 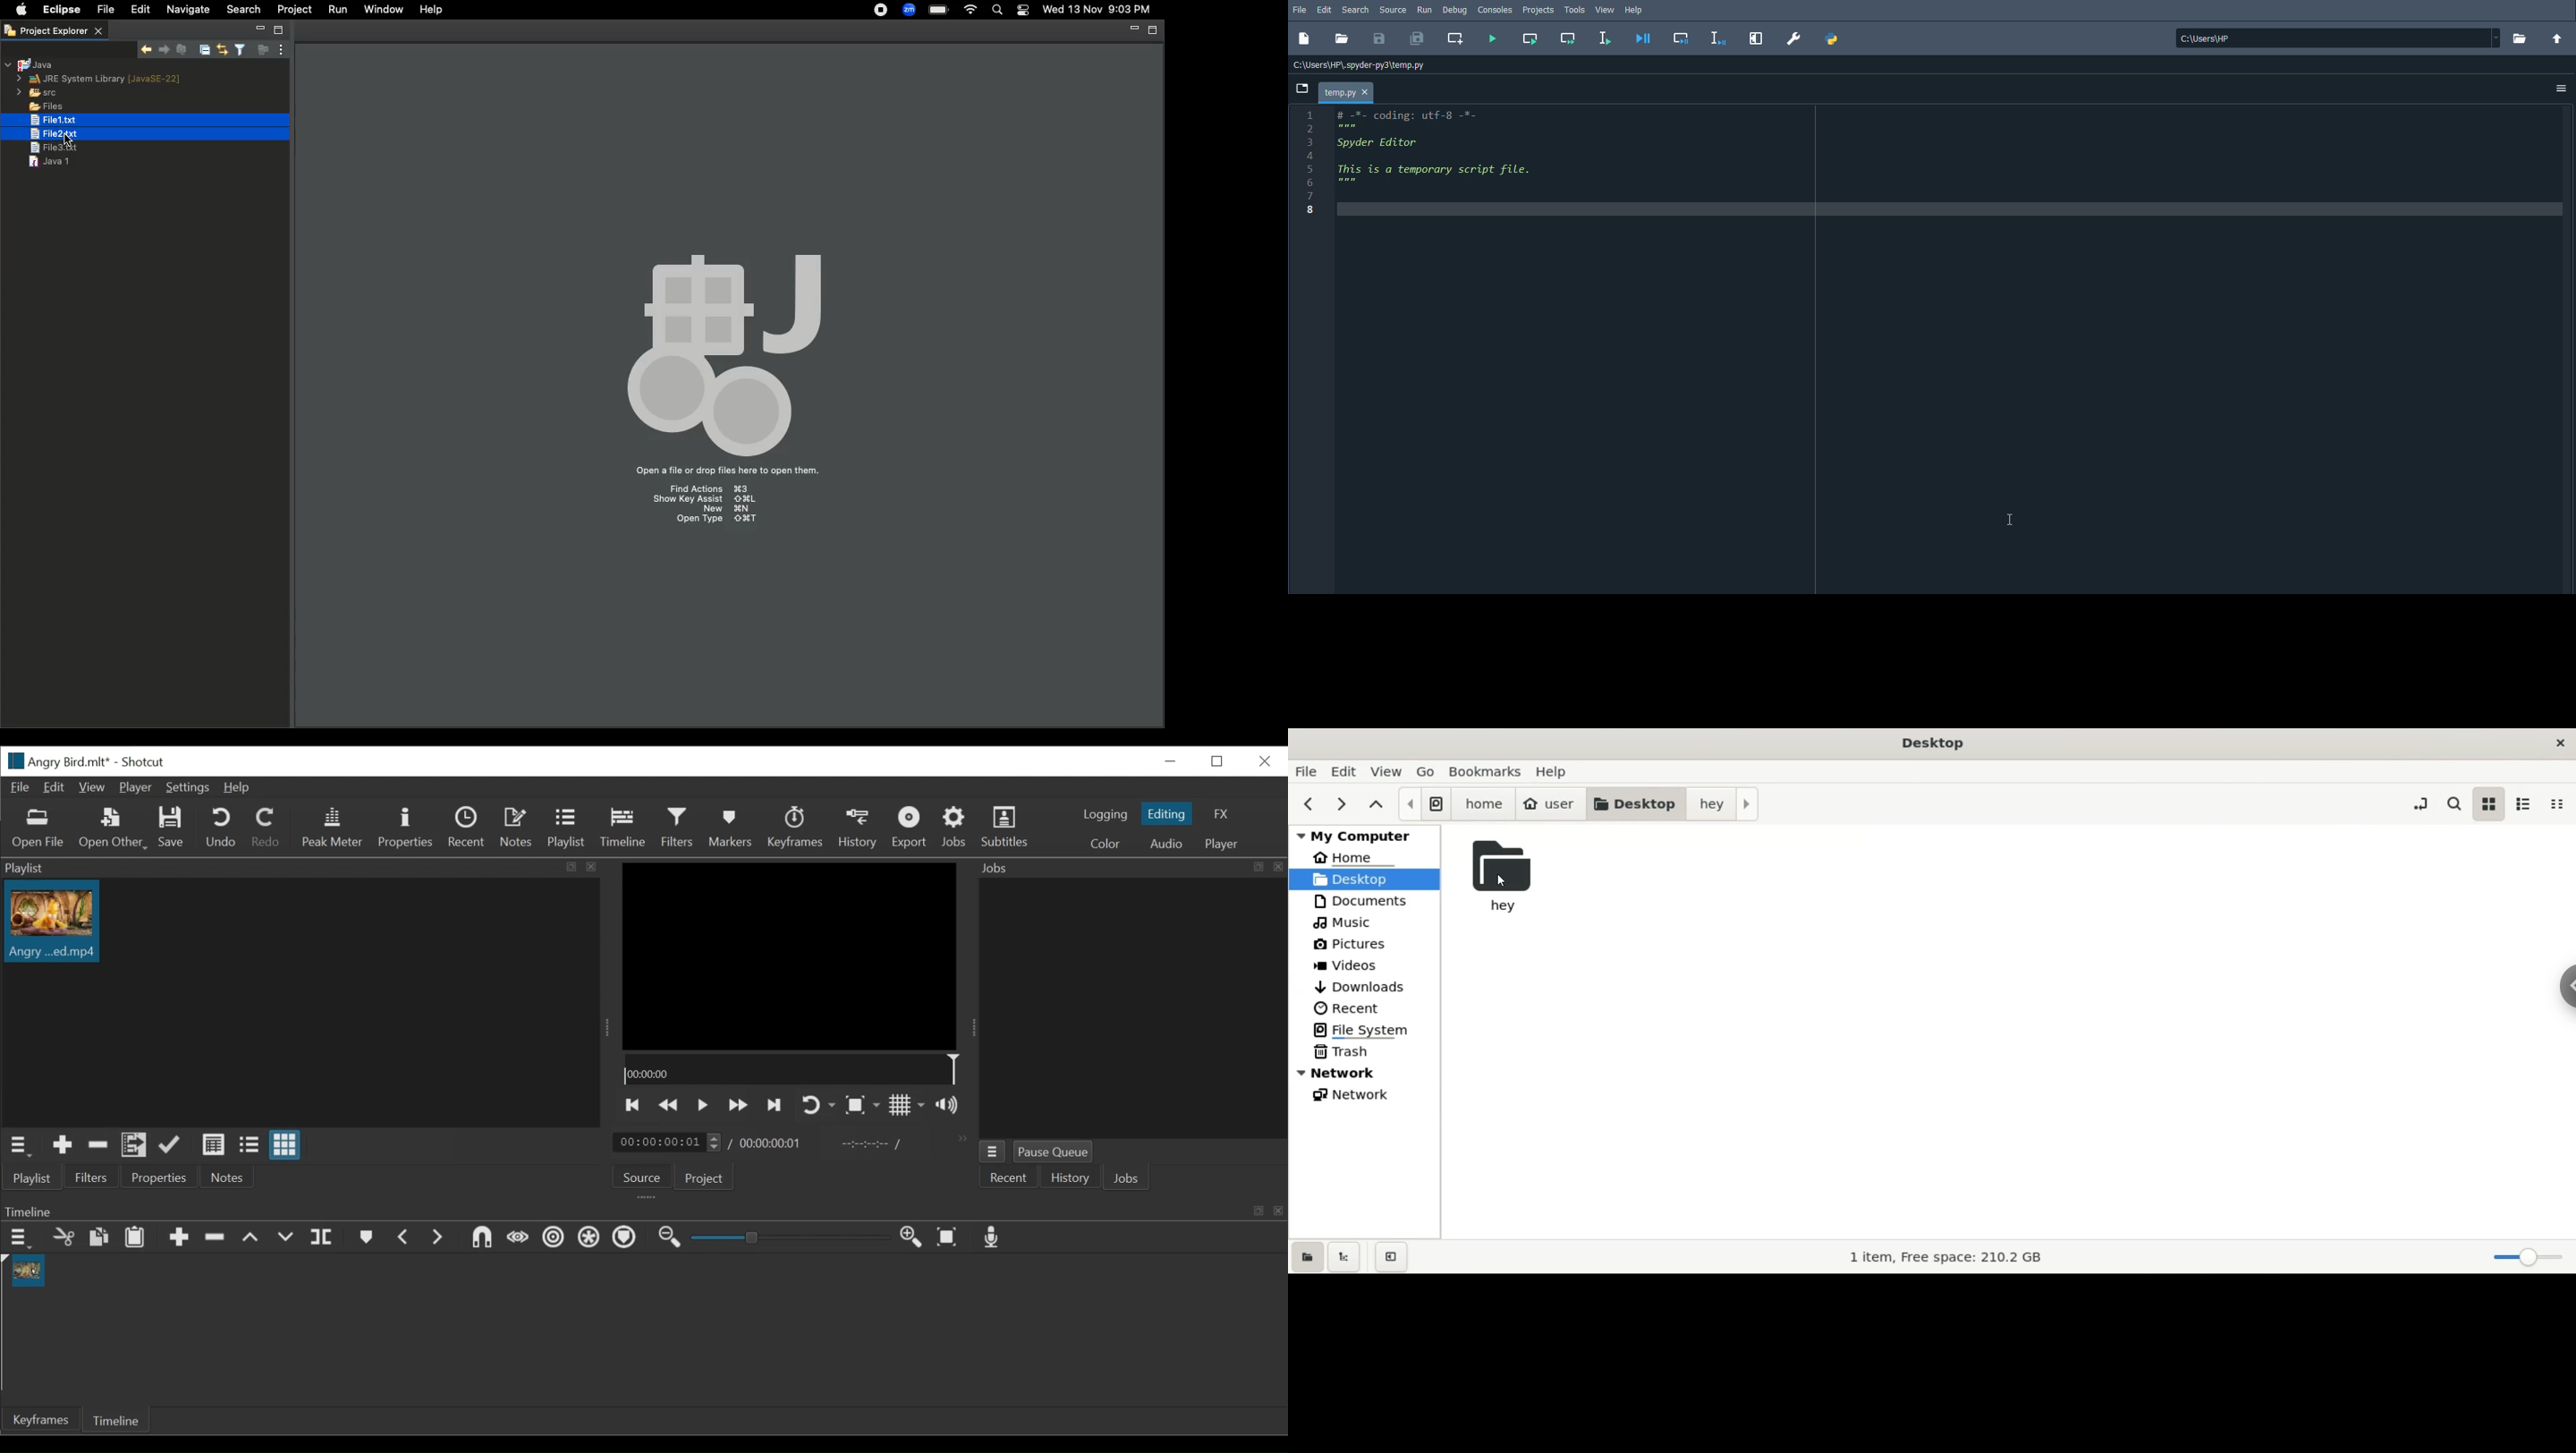 What do you see at coordinates (711, 522) in the screenshot?
I see `Open type` at bounding box center [711, 522].